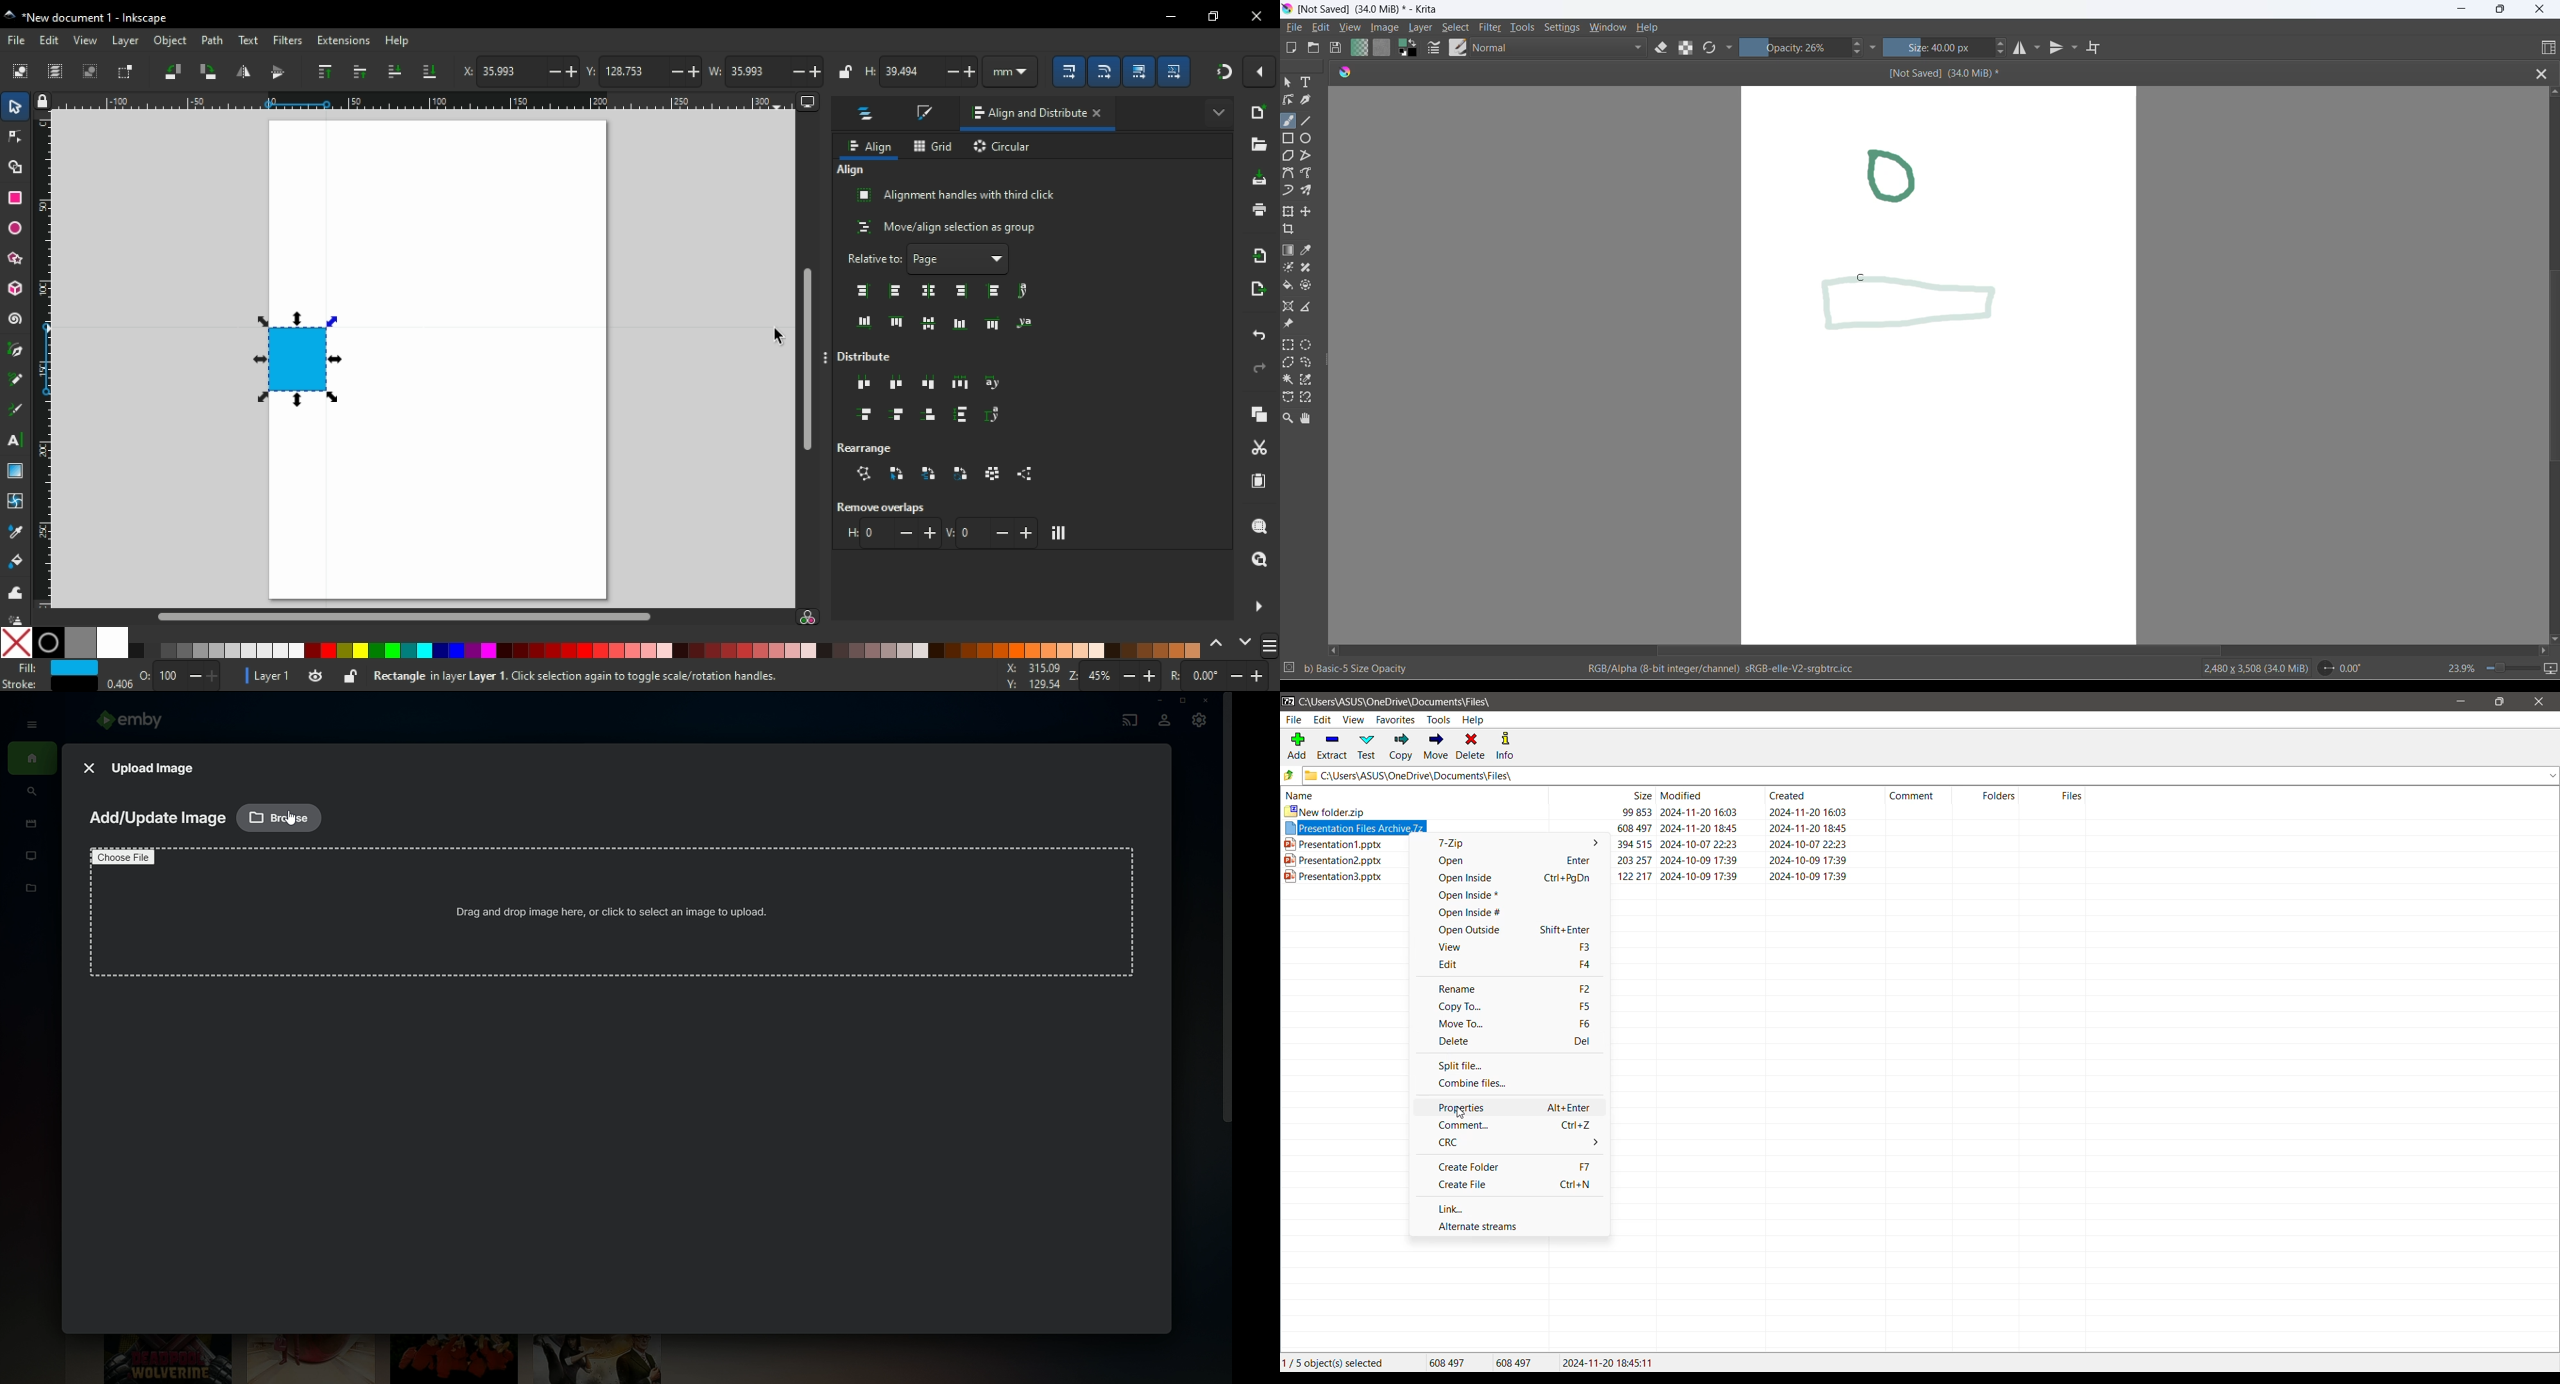 This screenshot has width=2576, height=1400. Describe the element at coordinates (2539, 73) in the screenshot. I see `close file` at that location.